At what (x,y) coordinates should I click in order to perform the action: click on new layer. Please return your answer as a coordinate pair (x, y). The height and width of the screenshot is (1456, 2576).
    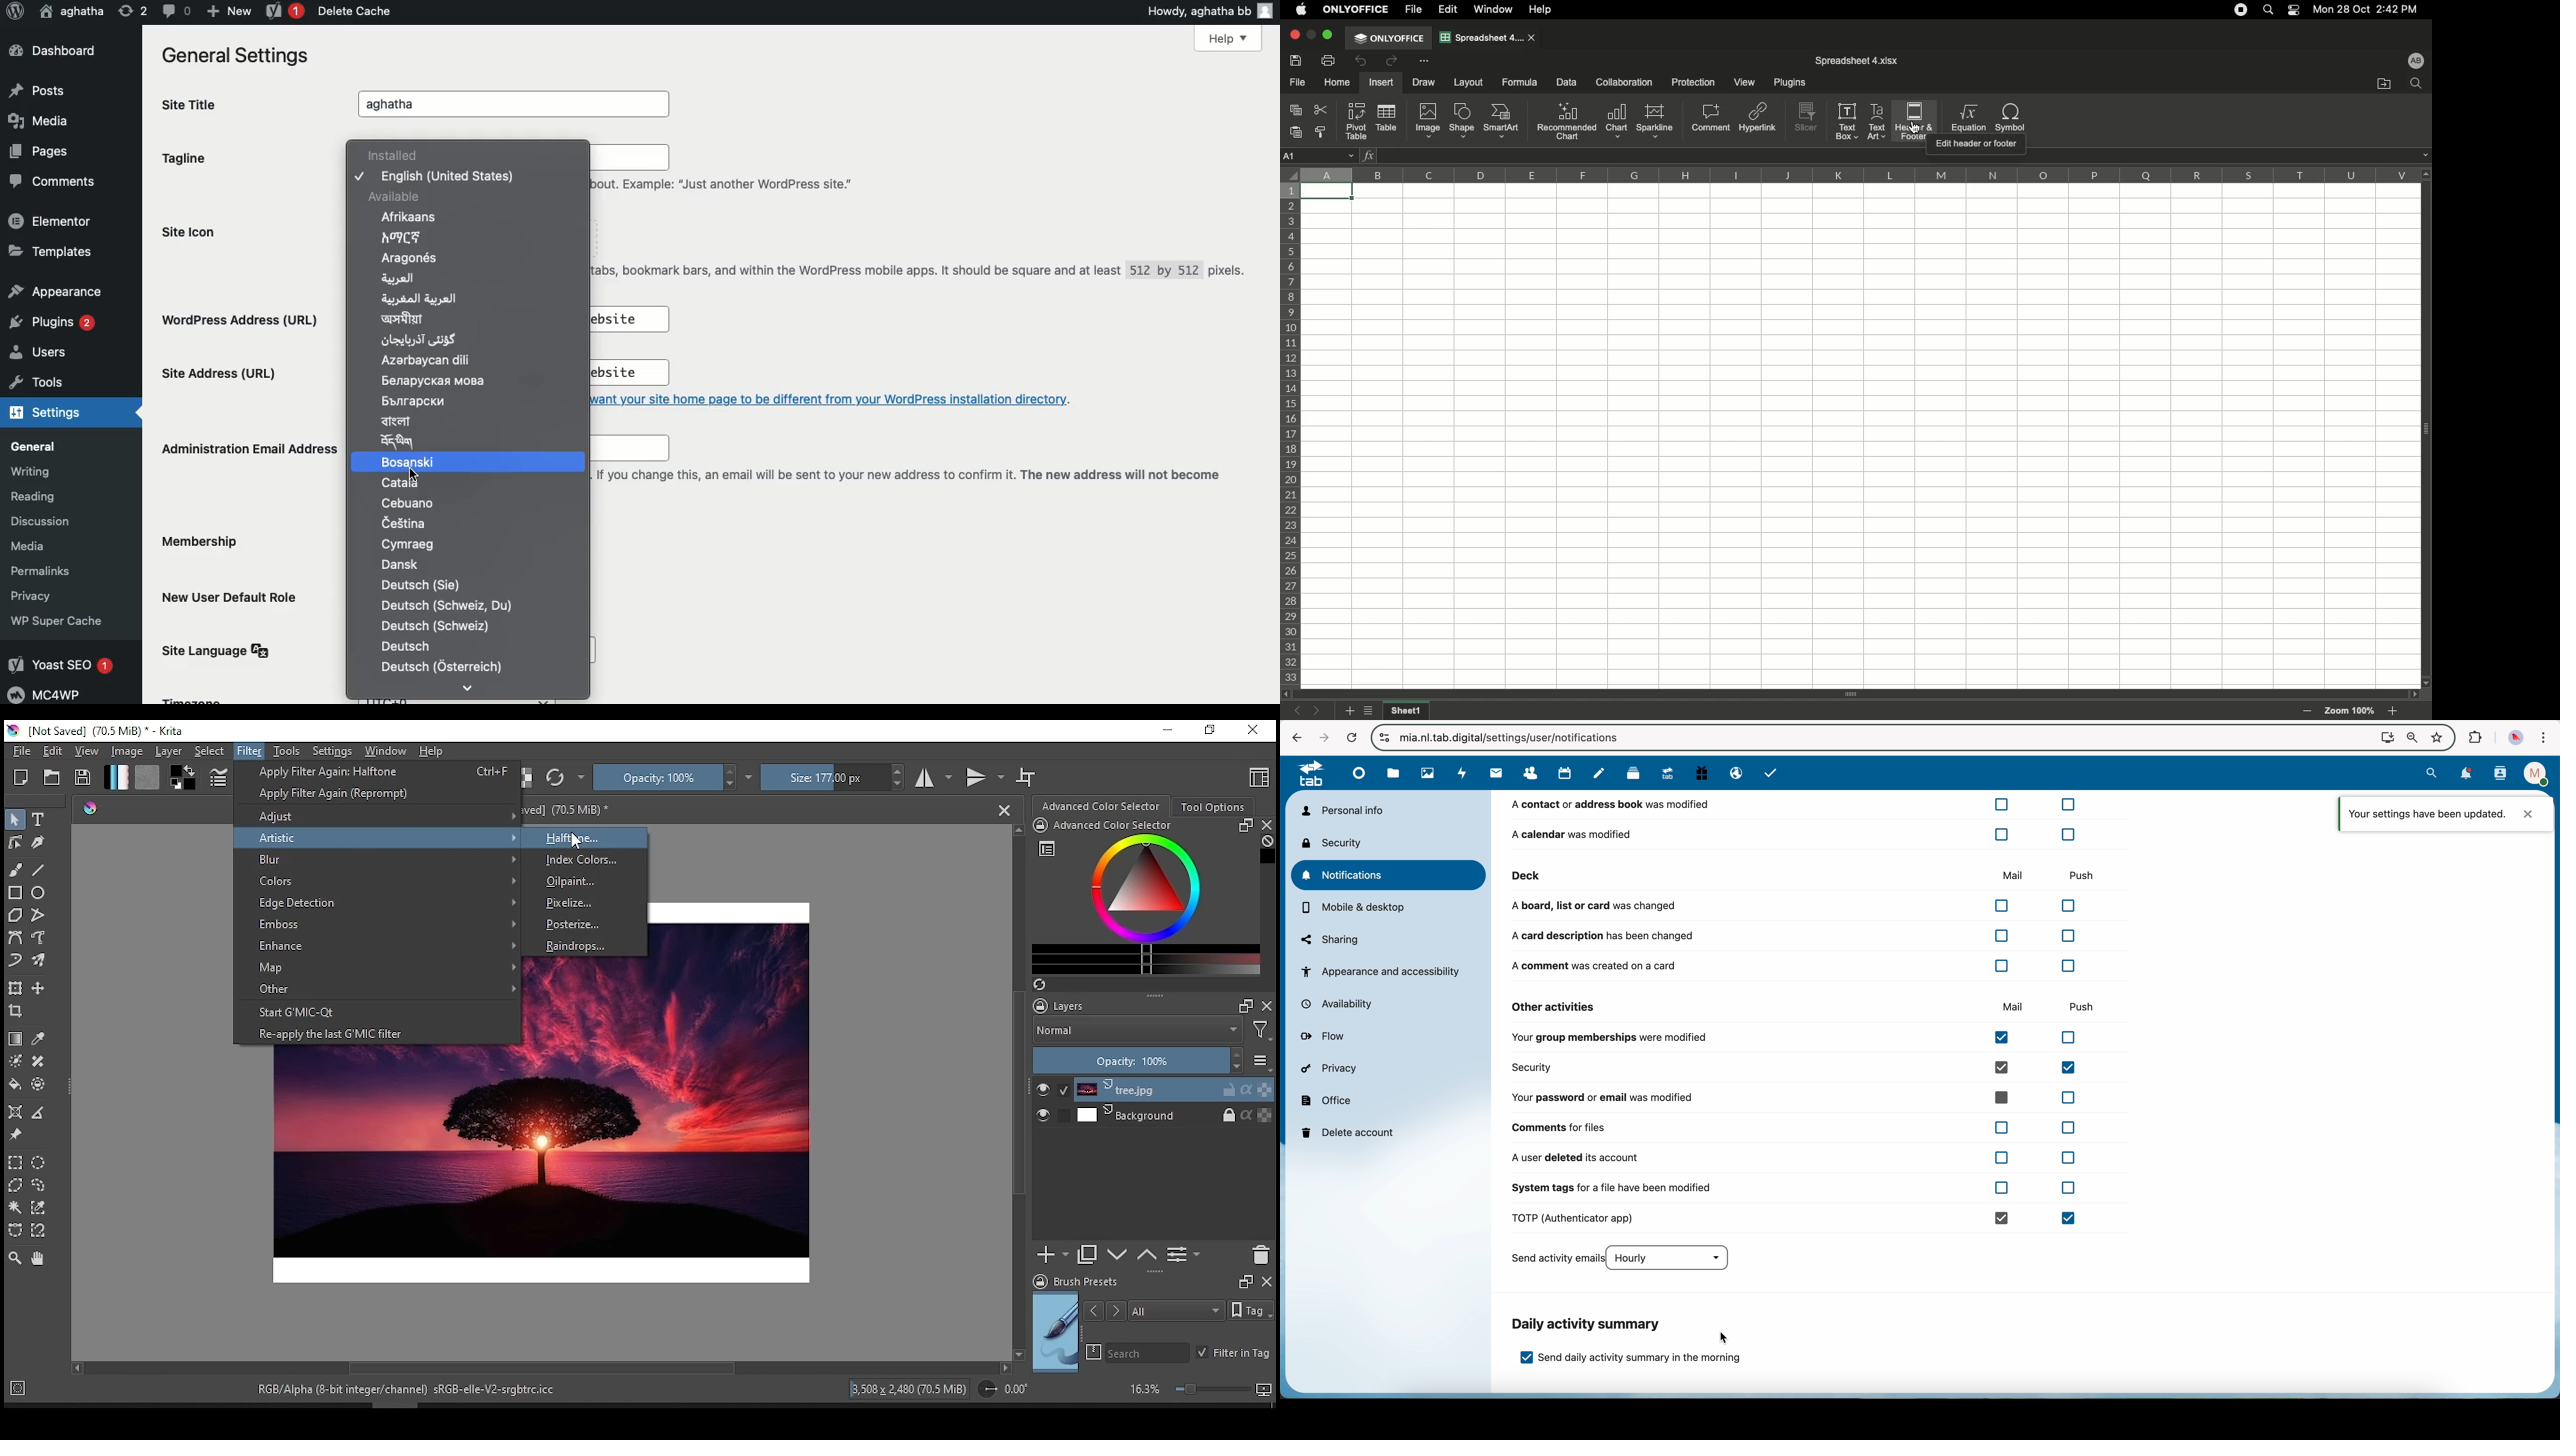
    Looking at the image, I should click on (1052, 1256).